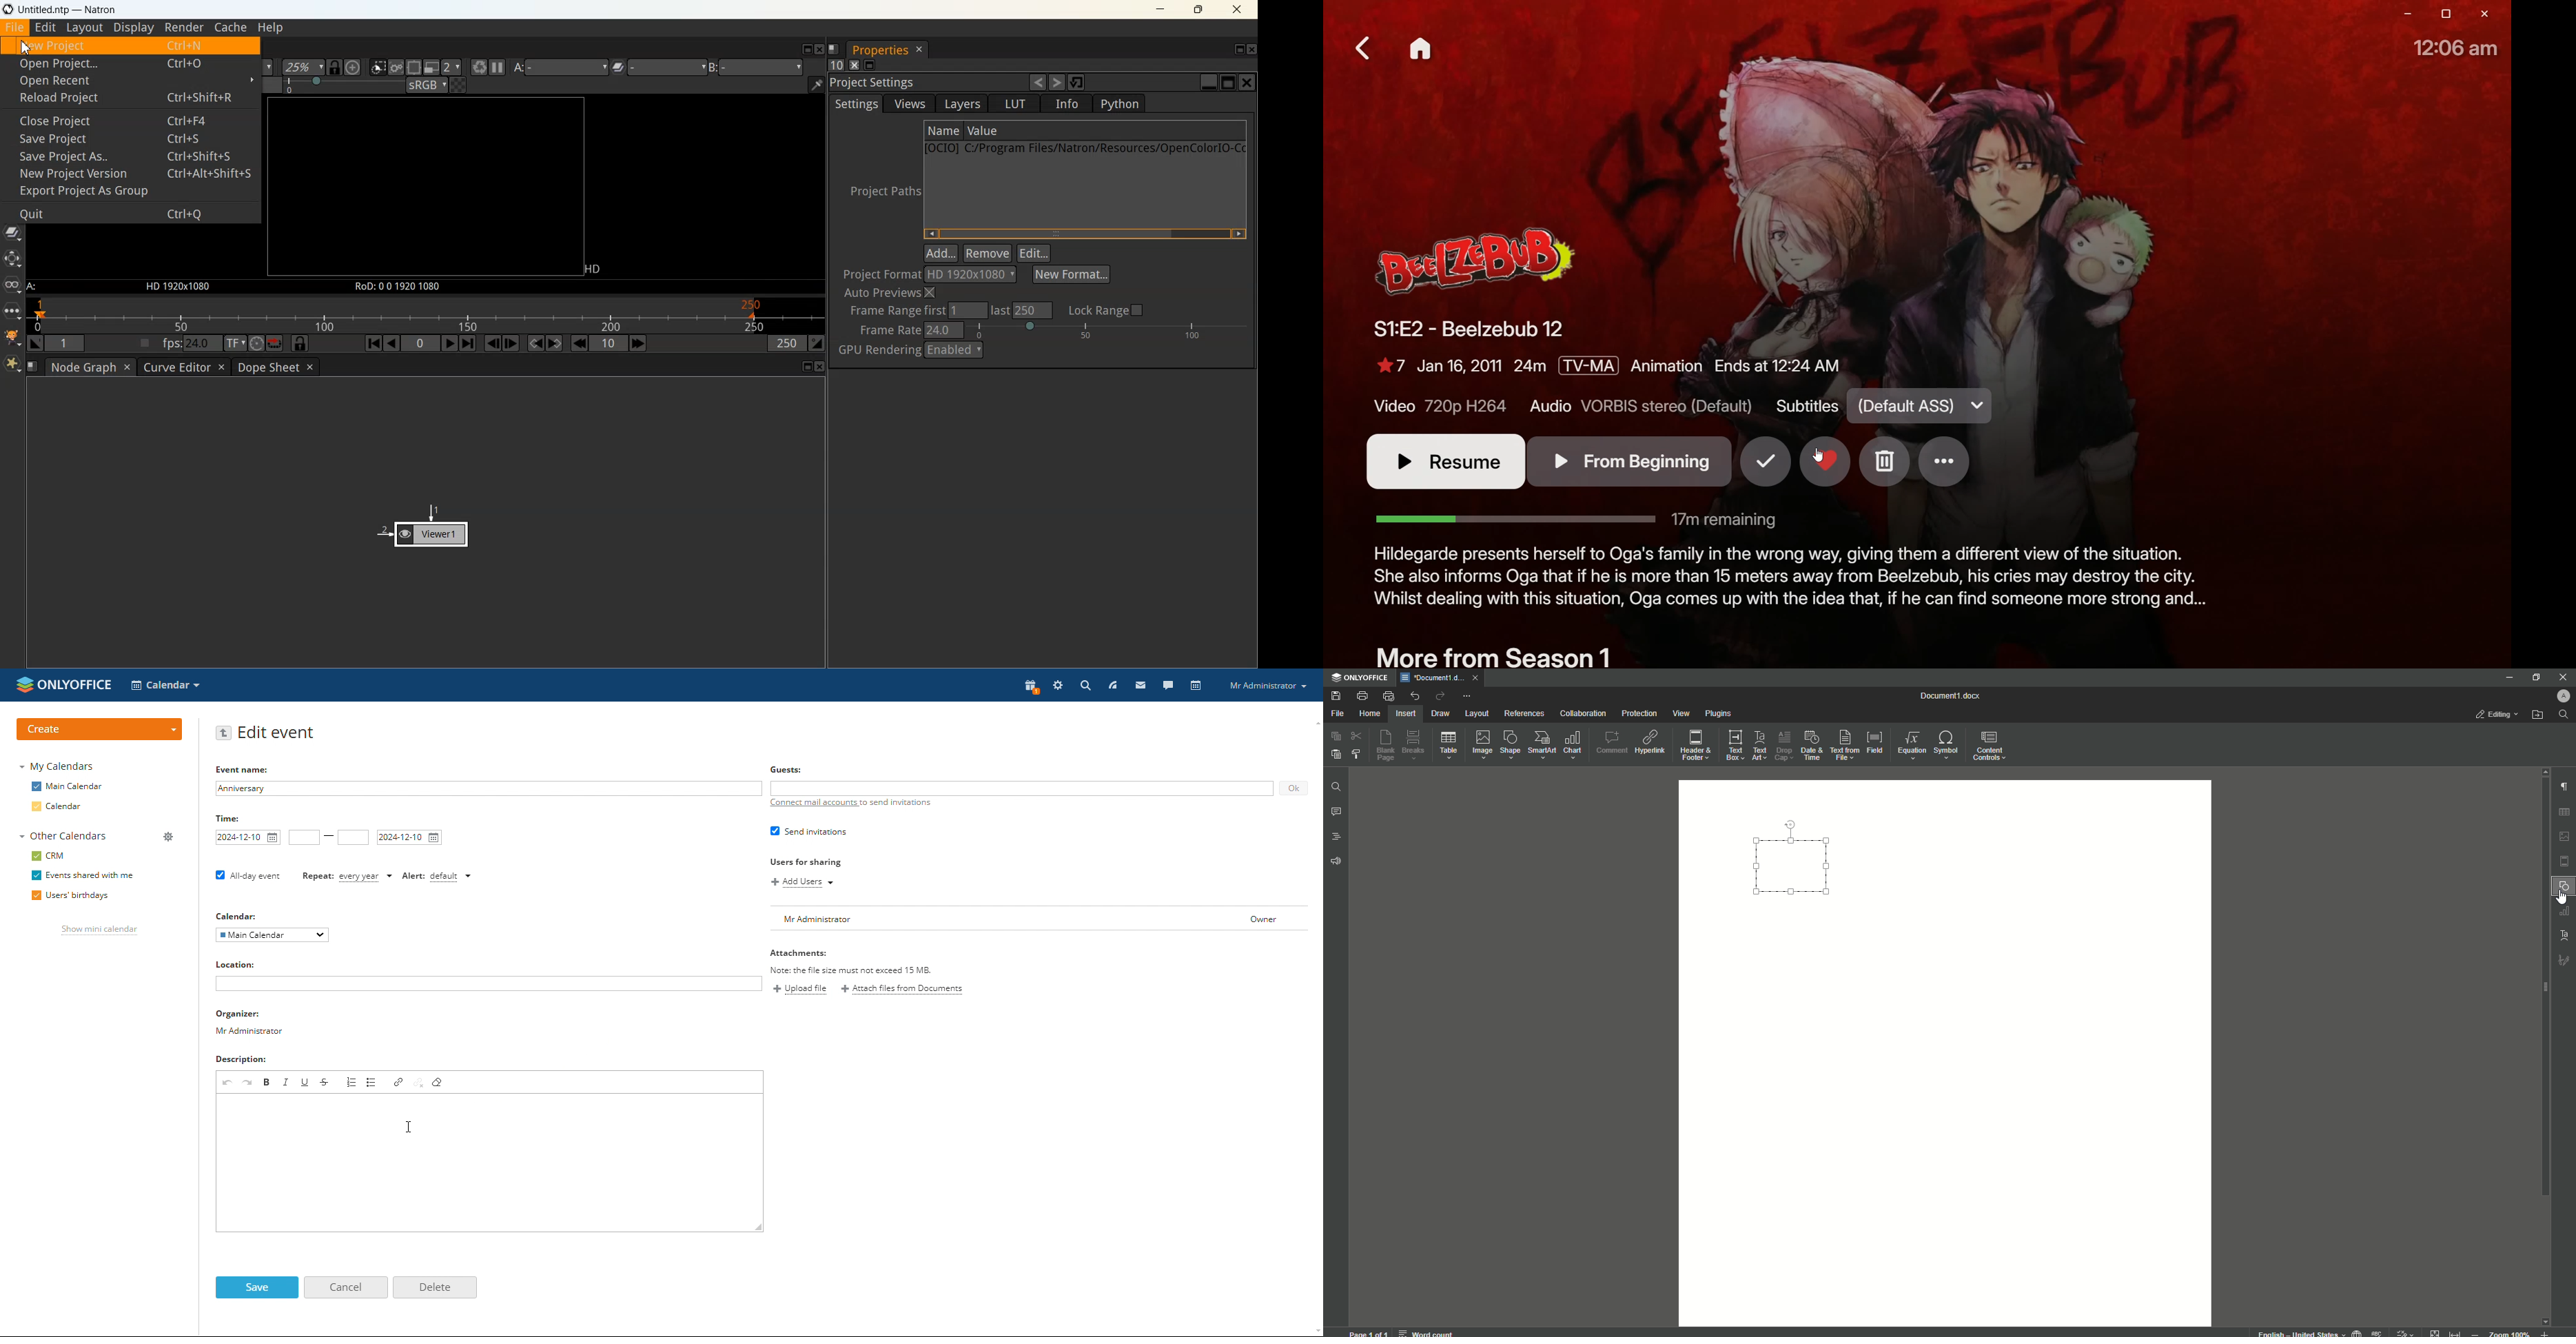 This screenshot has width=2576, height=1344. I want to click on Layout, so click(1477, 714).